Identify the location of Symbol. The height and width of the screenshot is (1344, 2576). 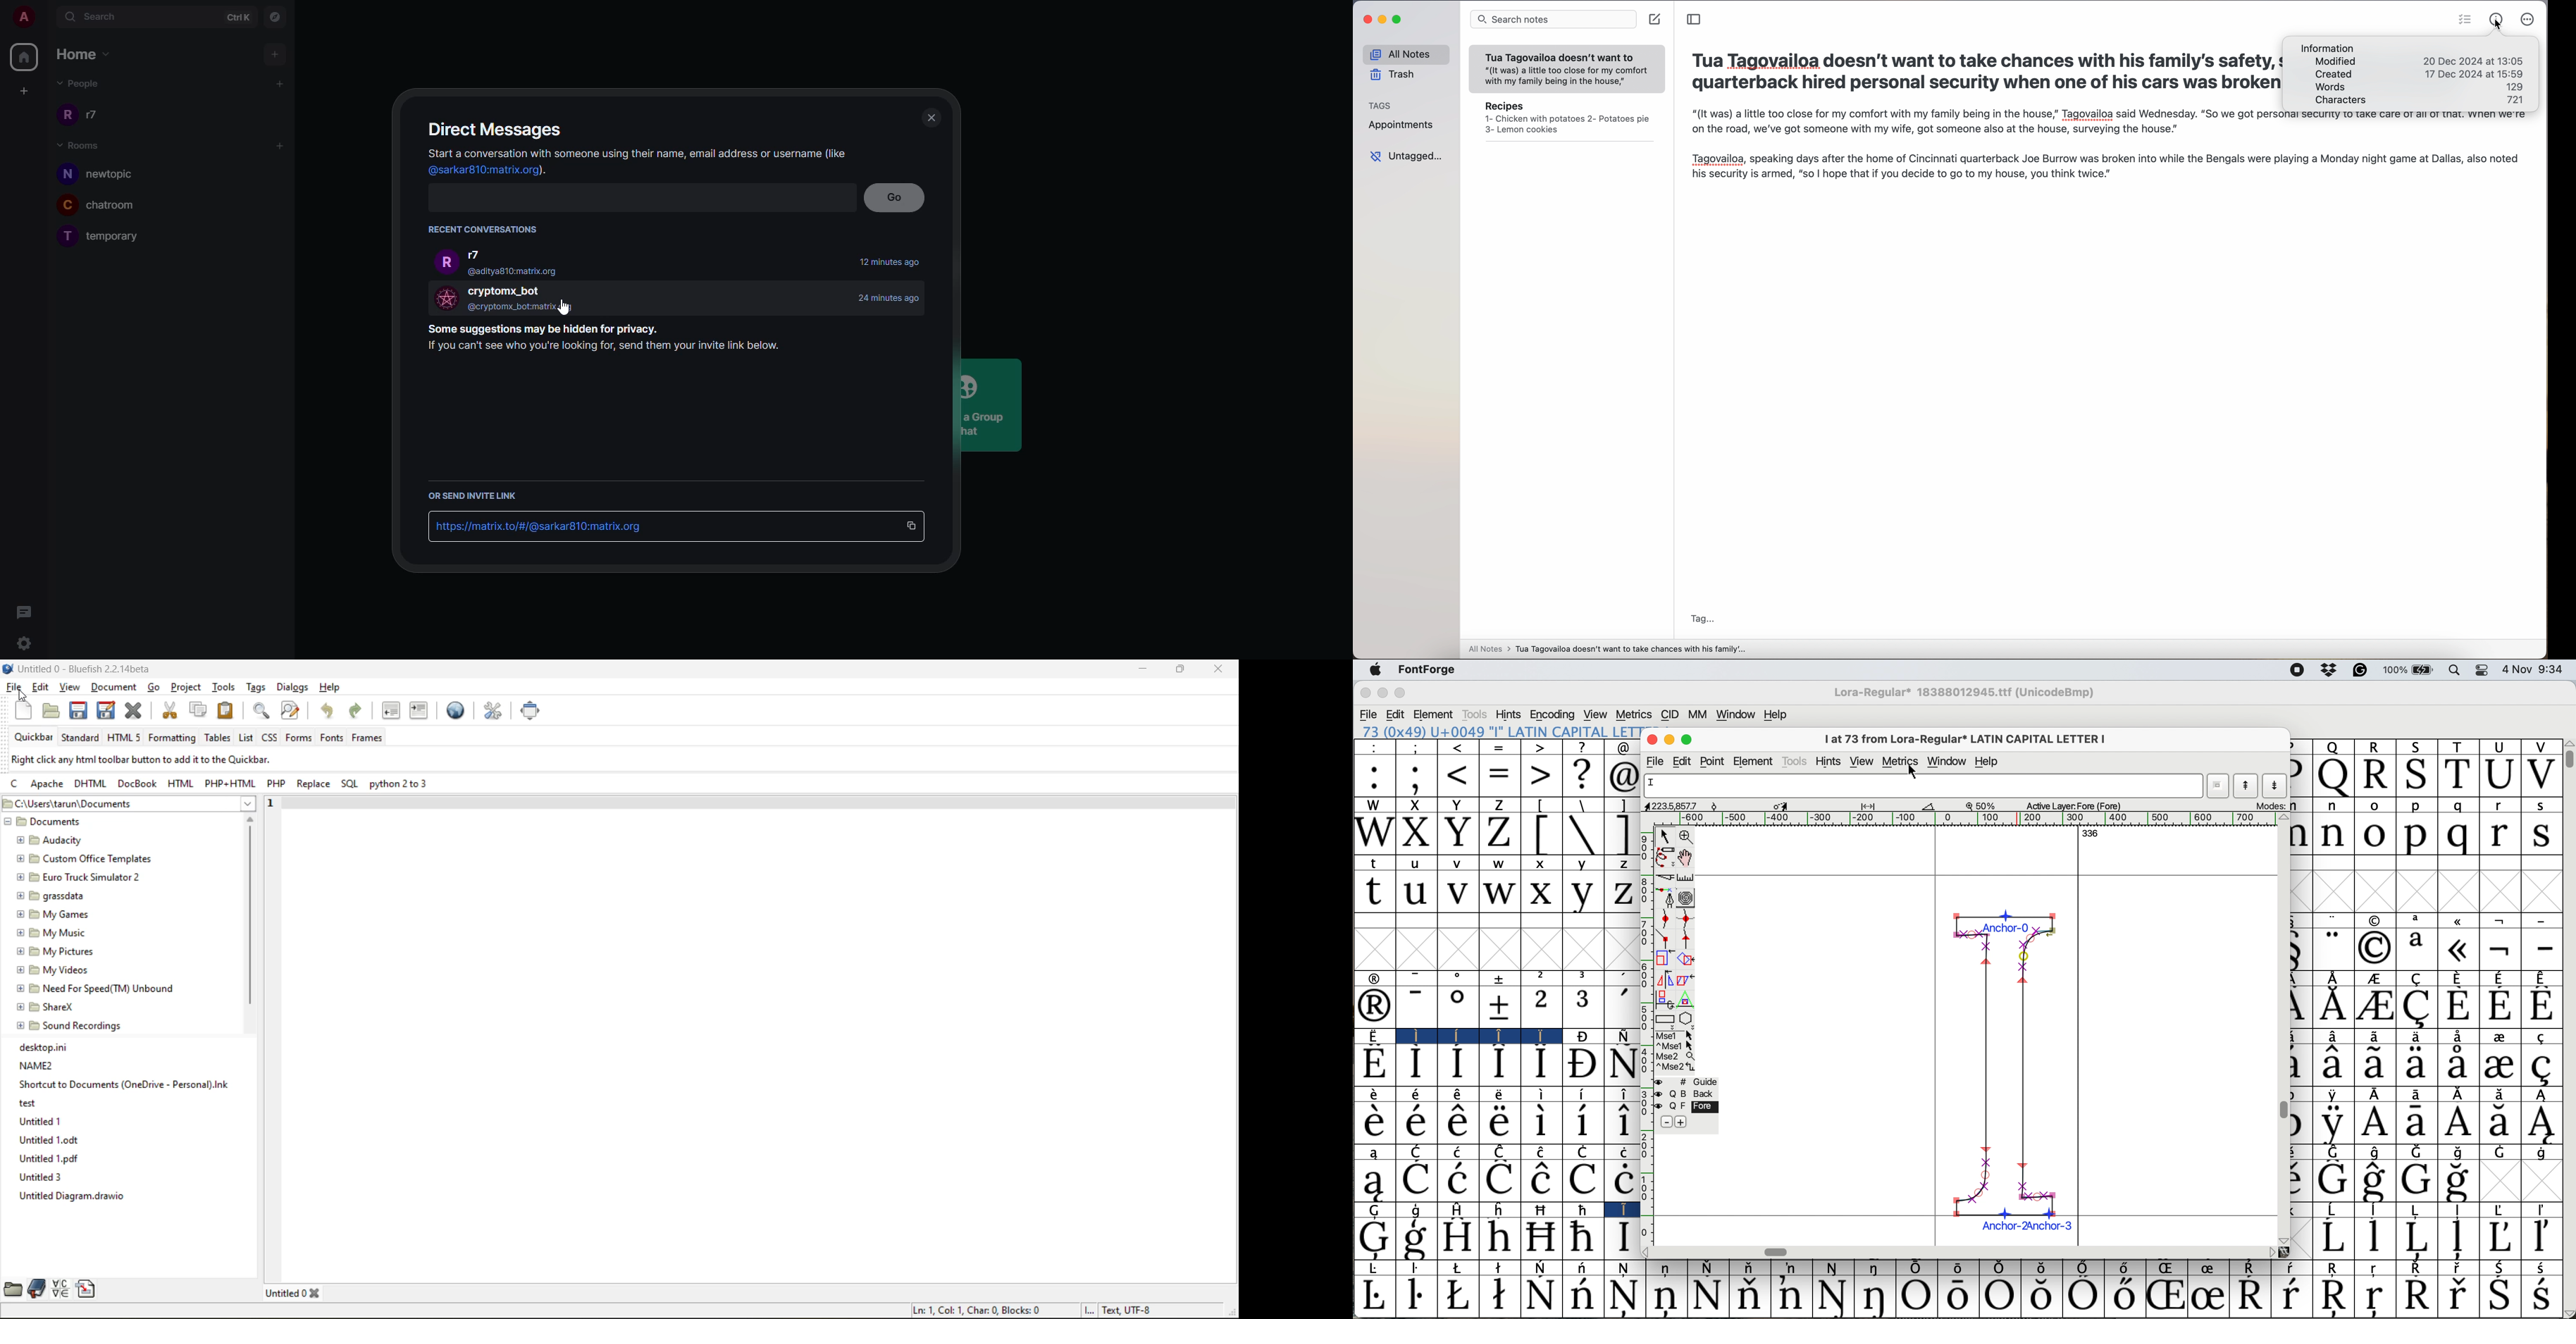
(2542, 1296).